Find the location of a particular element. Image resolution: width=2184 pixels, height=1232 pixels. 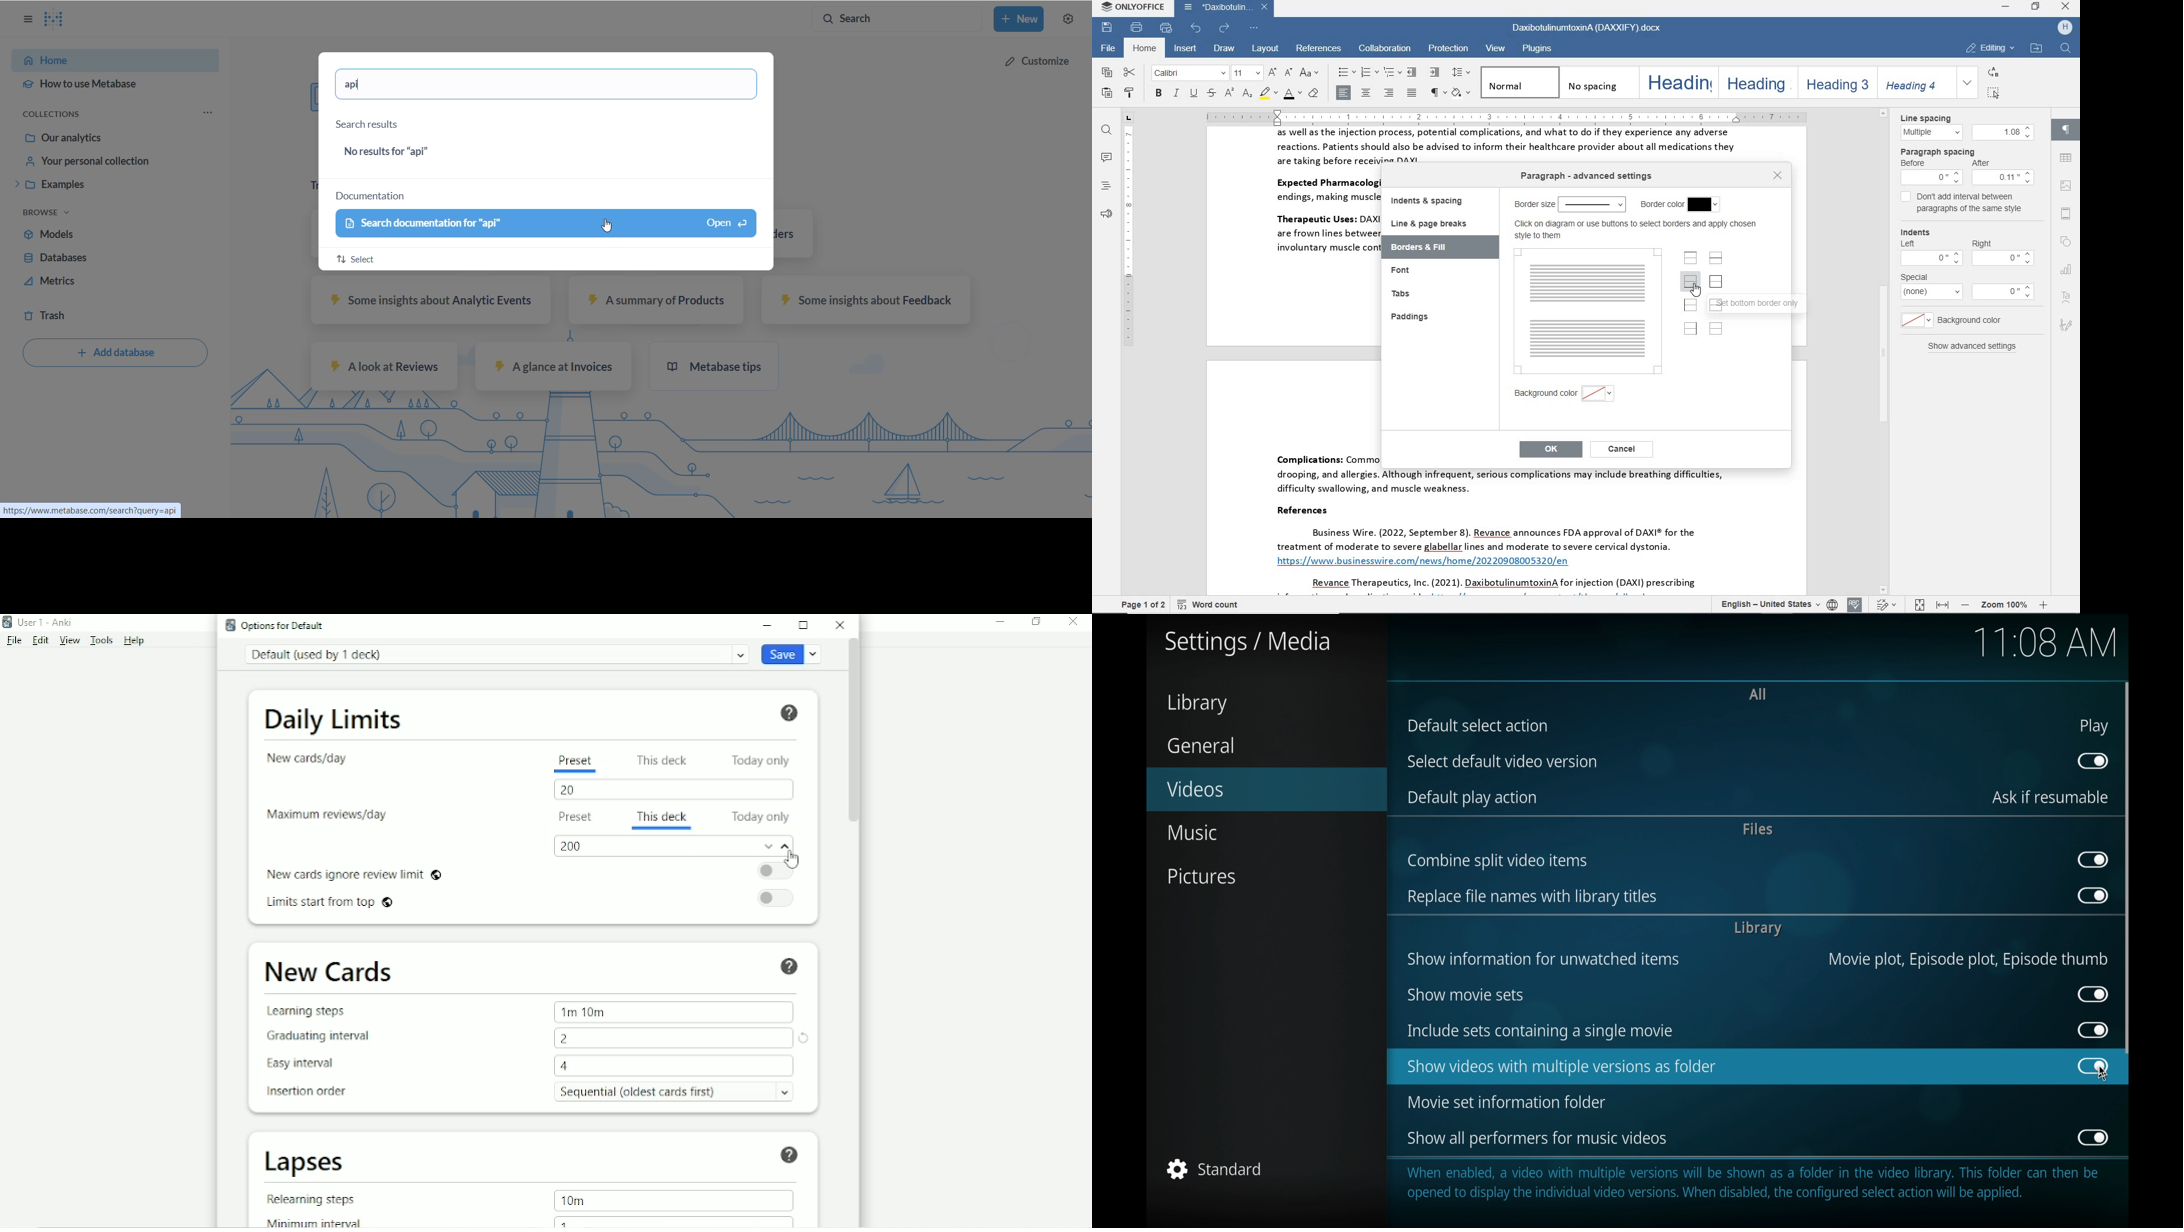

chart is located at coordinates (2067, 268).